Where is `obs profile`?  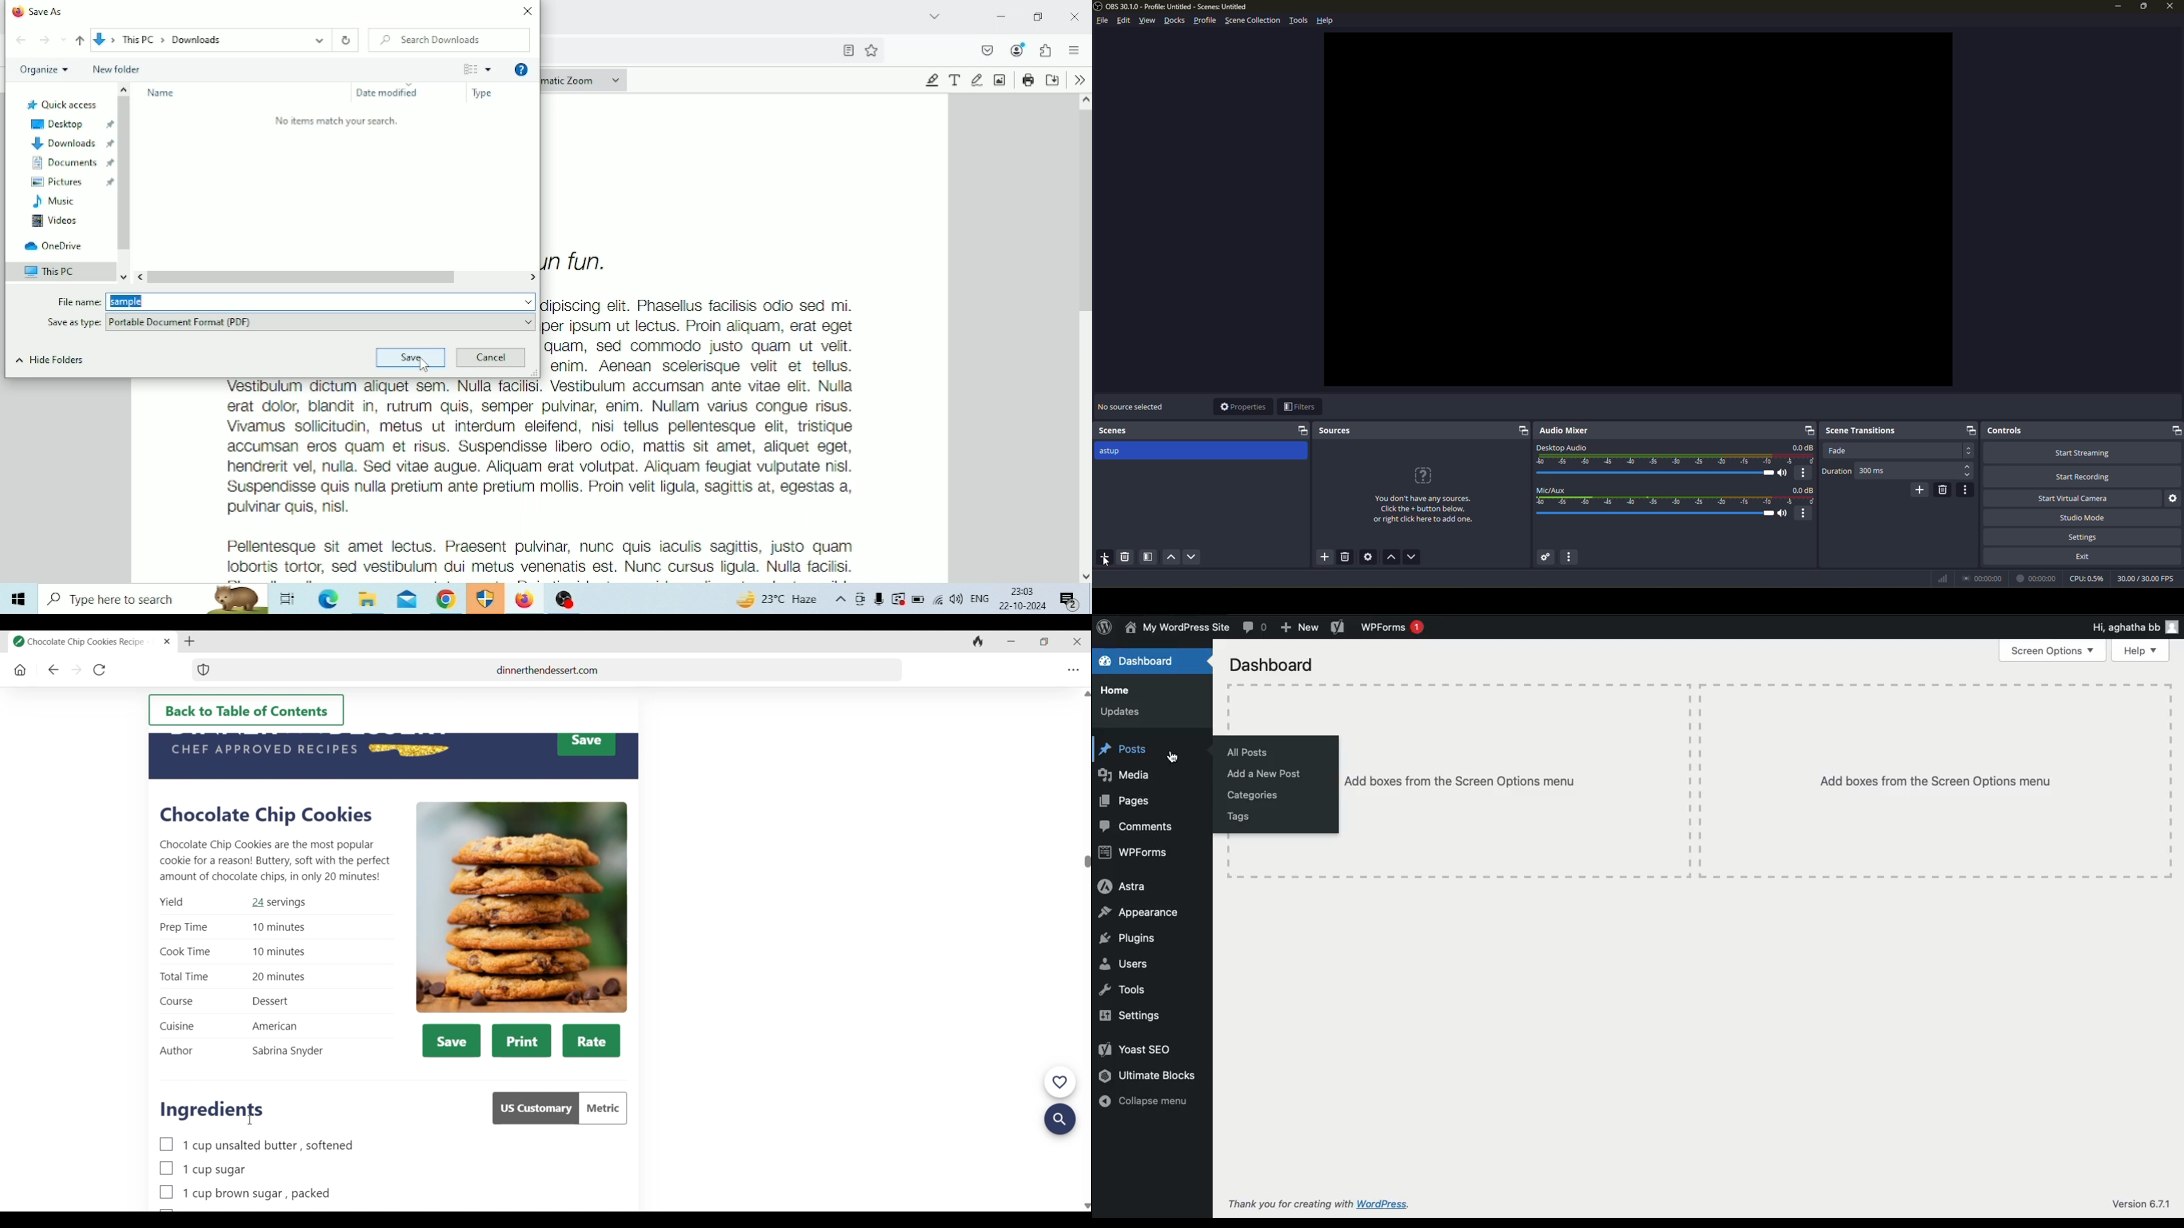 obs profile is located at coordinates (1173, 6).